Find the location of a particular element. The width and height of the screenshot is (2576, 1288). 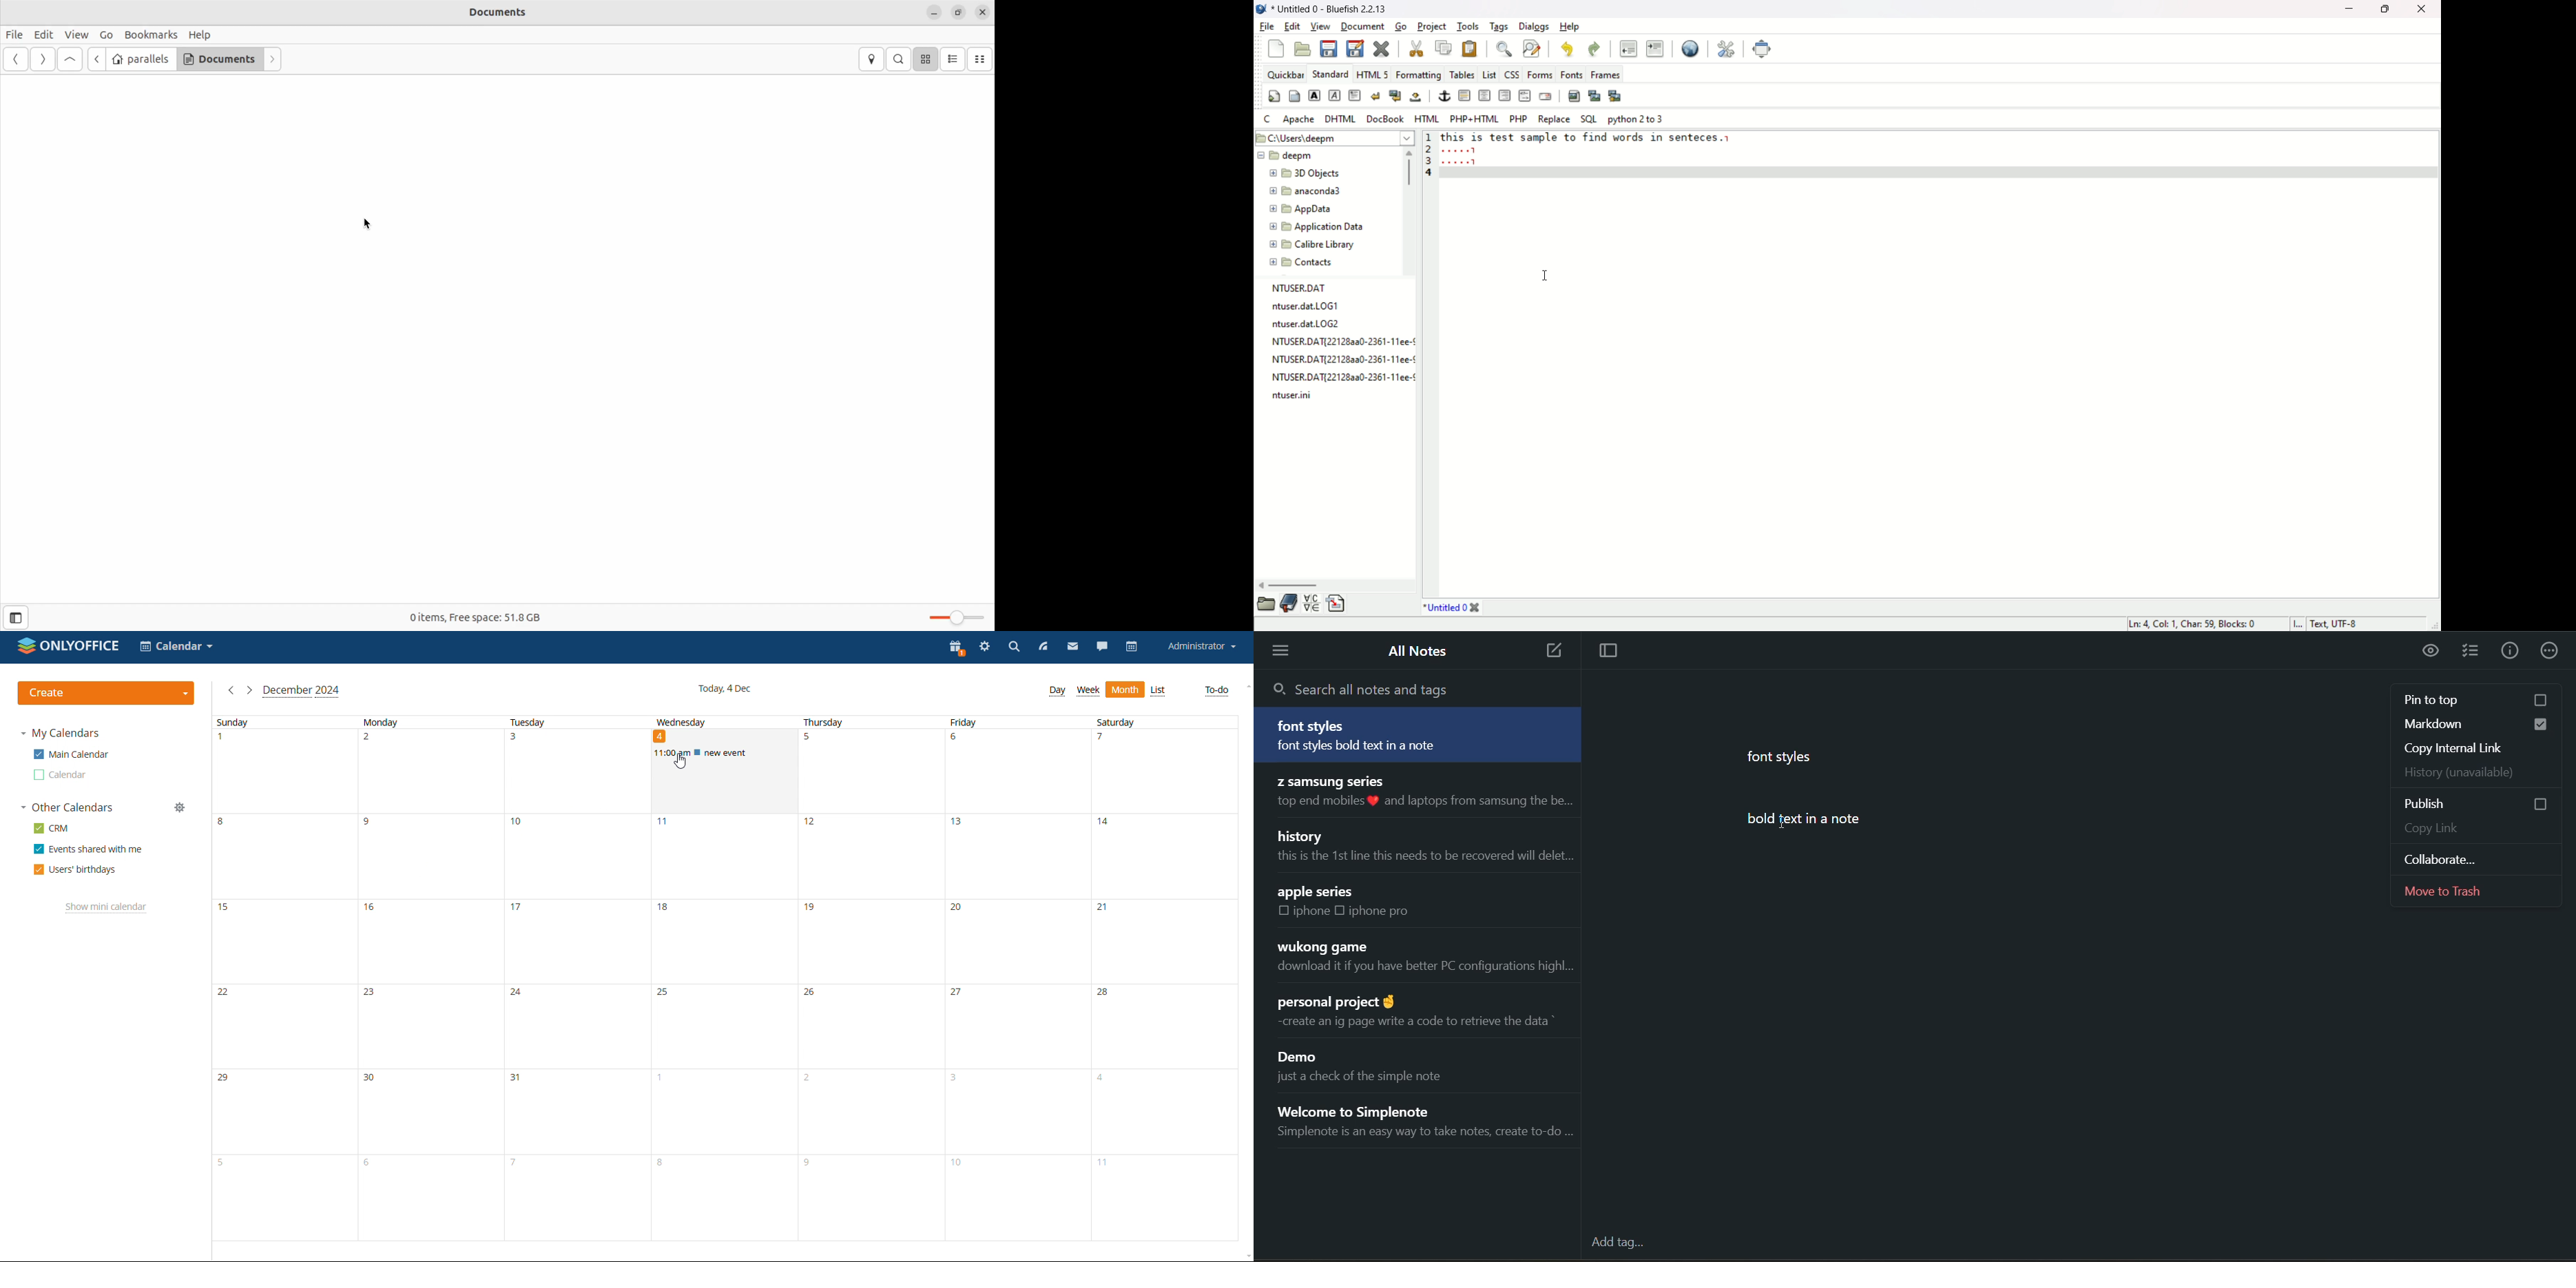

find is located at coordinates (1502, 49).